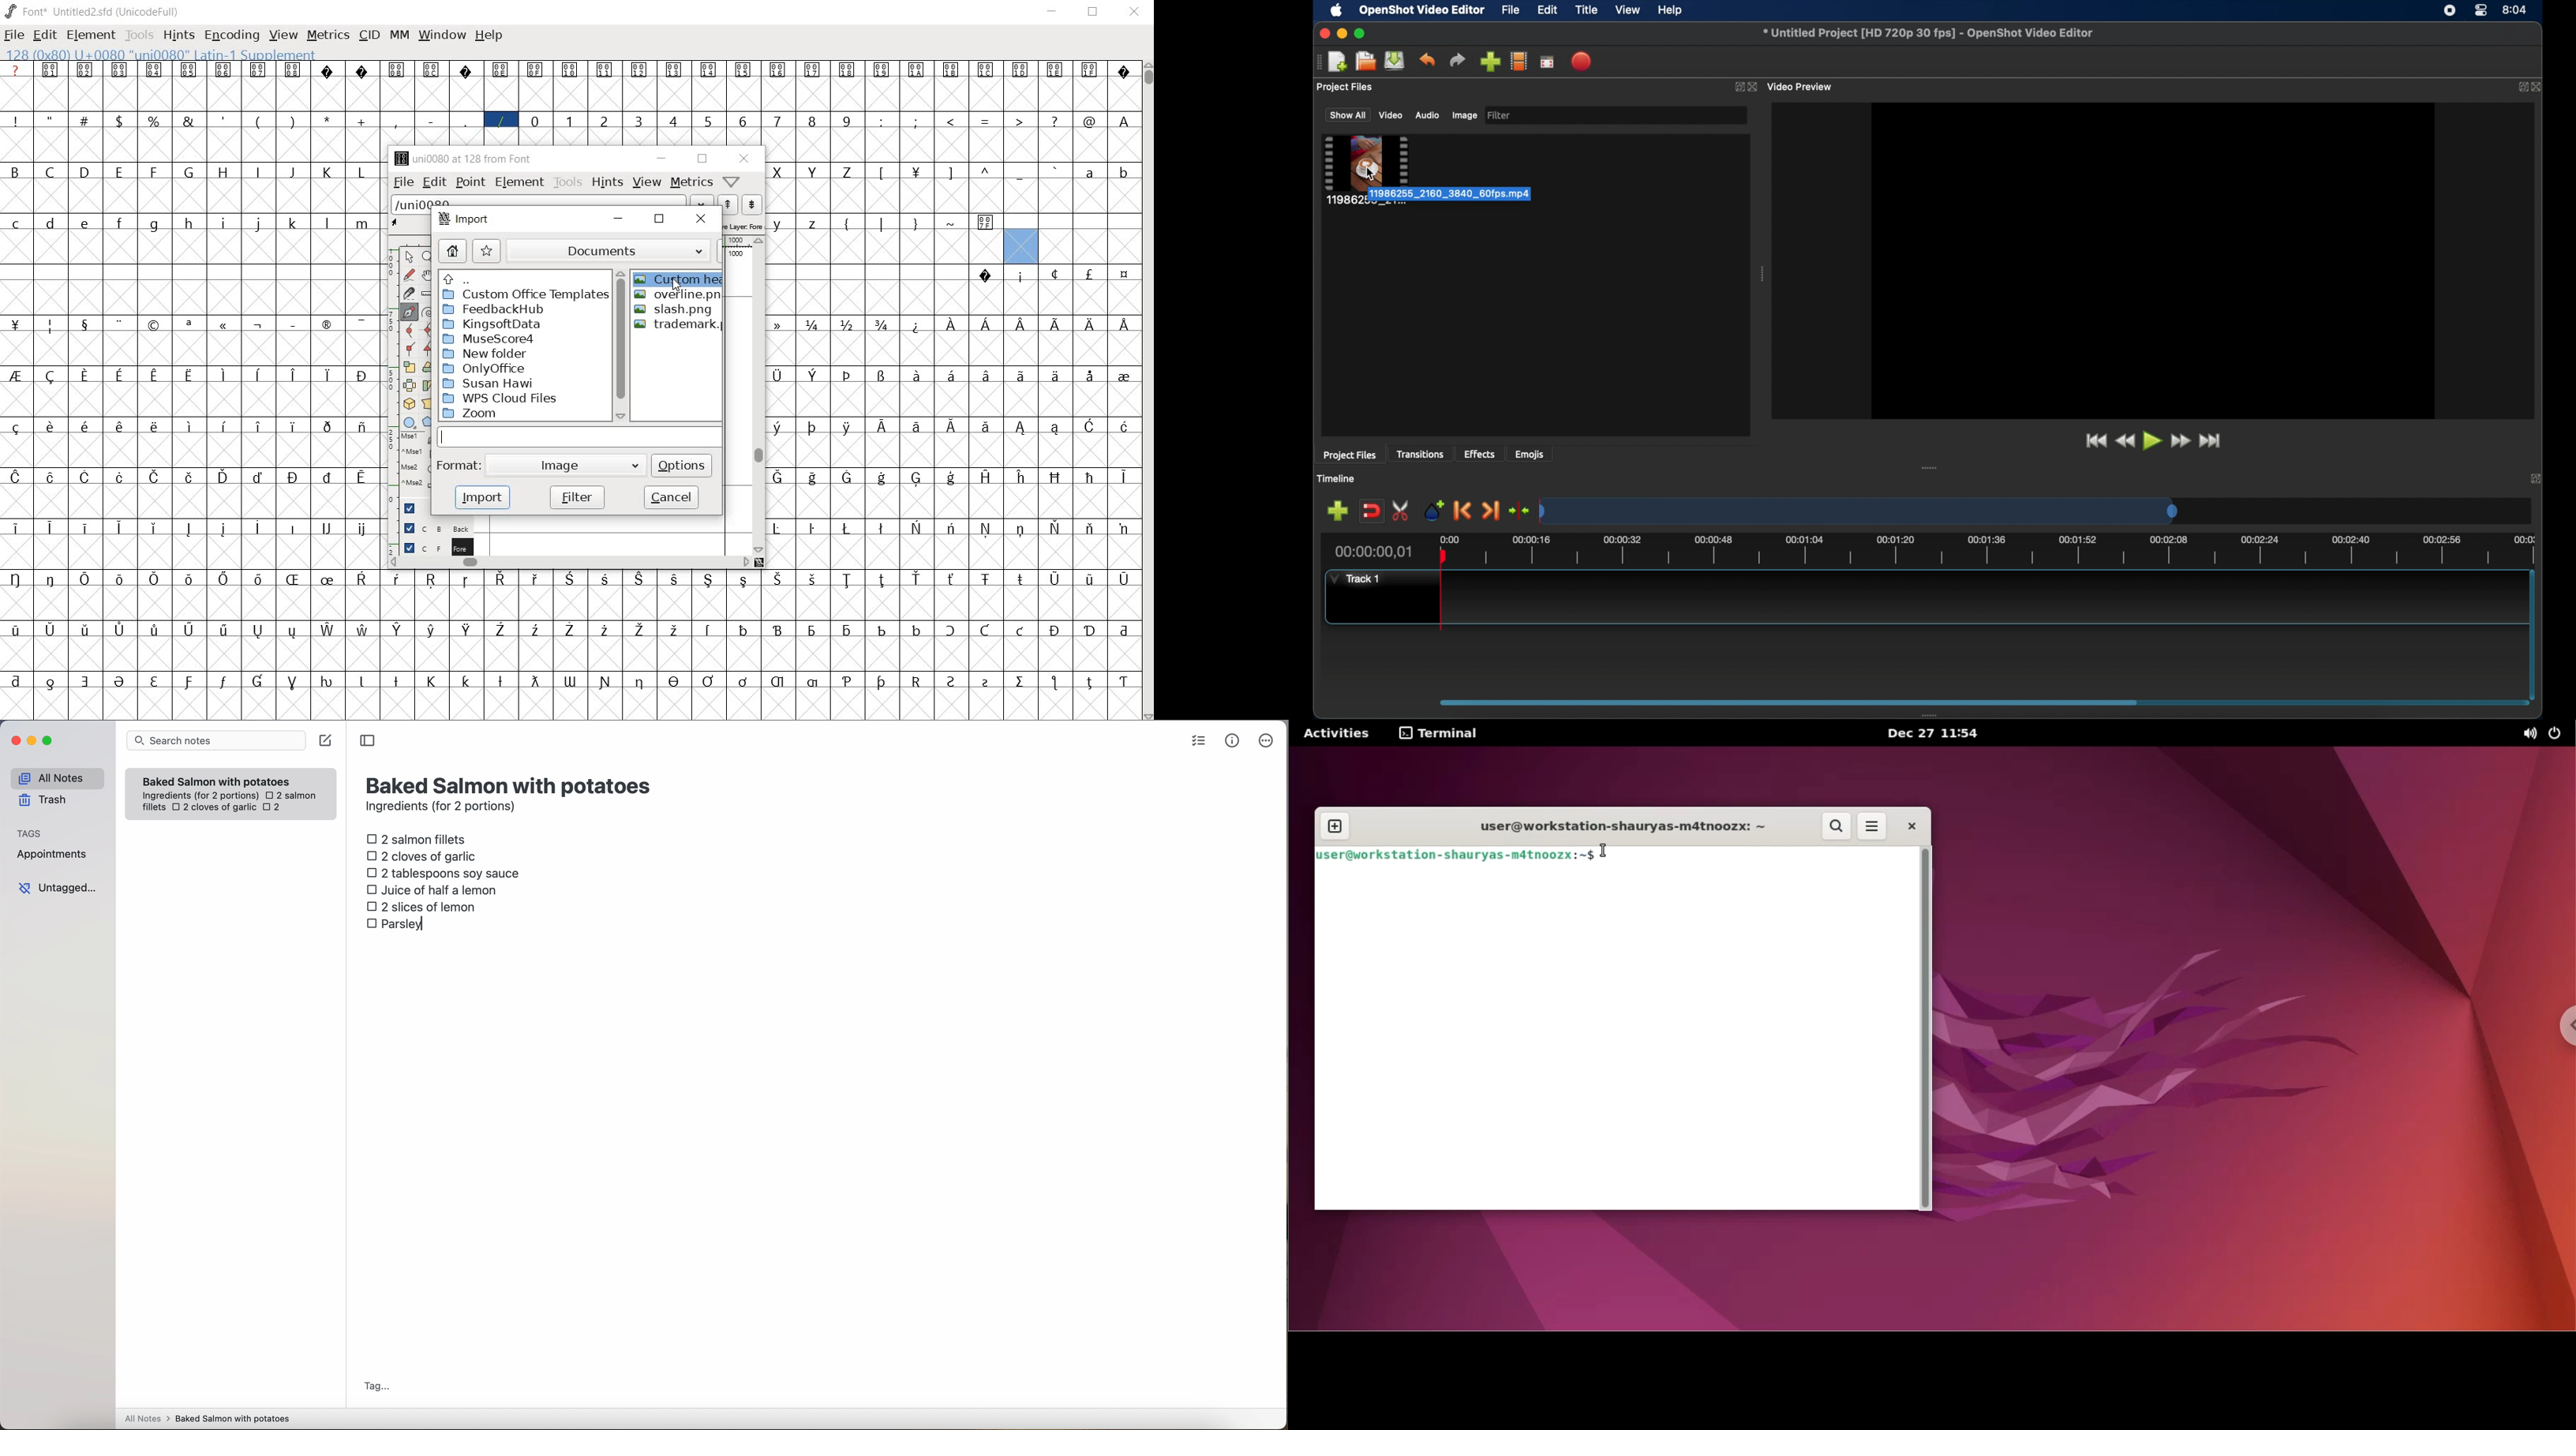 The width and height of the screenshot is (2576, 1456). I want to click on glyph, so click(813, 375).